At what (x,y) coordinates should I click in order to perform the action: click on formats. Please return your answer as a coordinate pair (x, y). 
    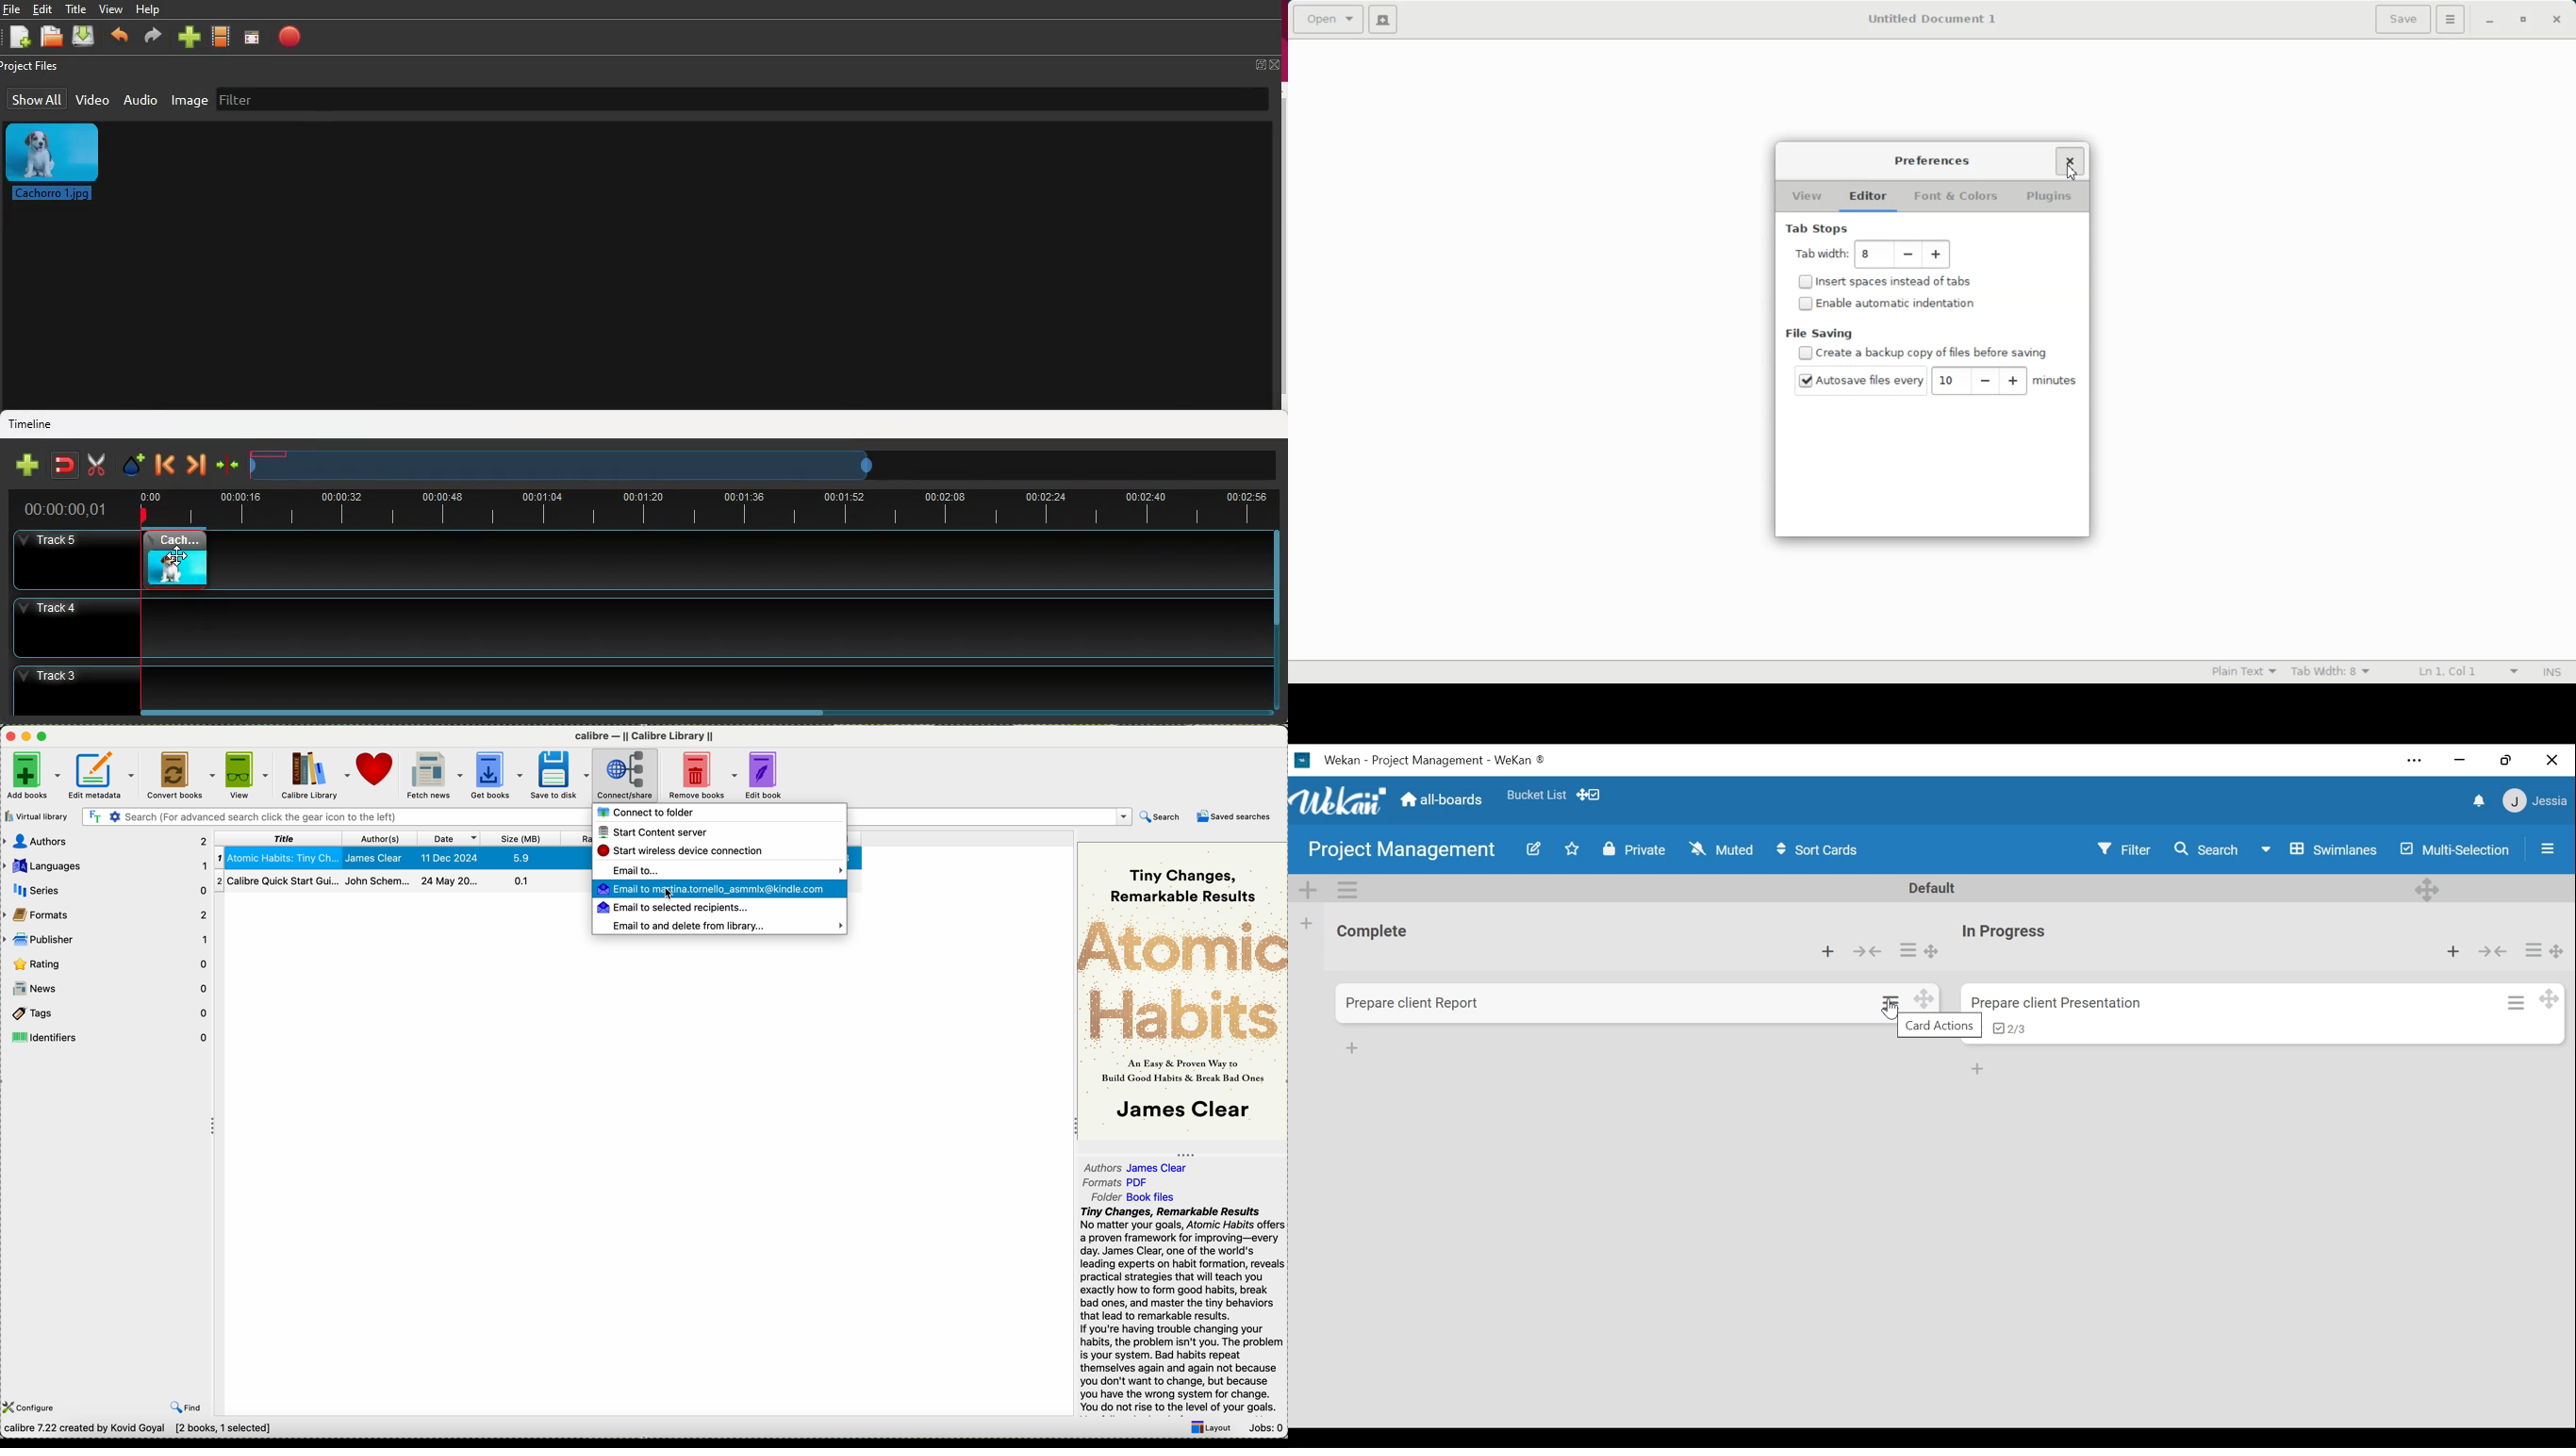
    Looking at the image, I should click on (106, 912).